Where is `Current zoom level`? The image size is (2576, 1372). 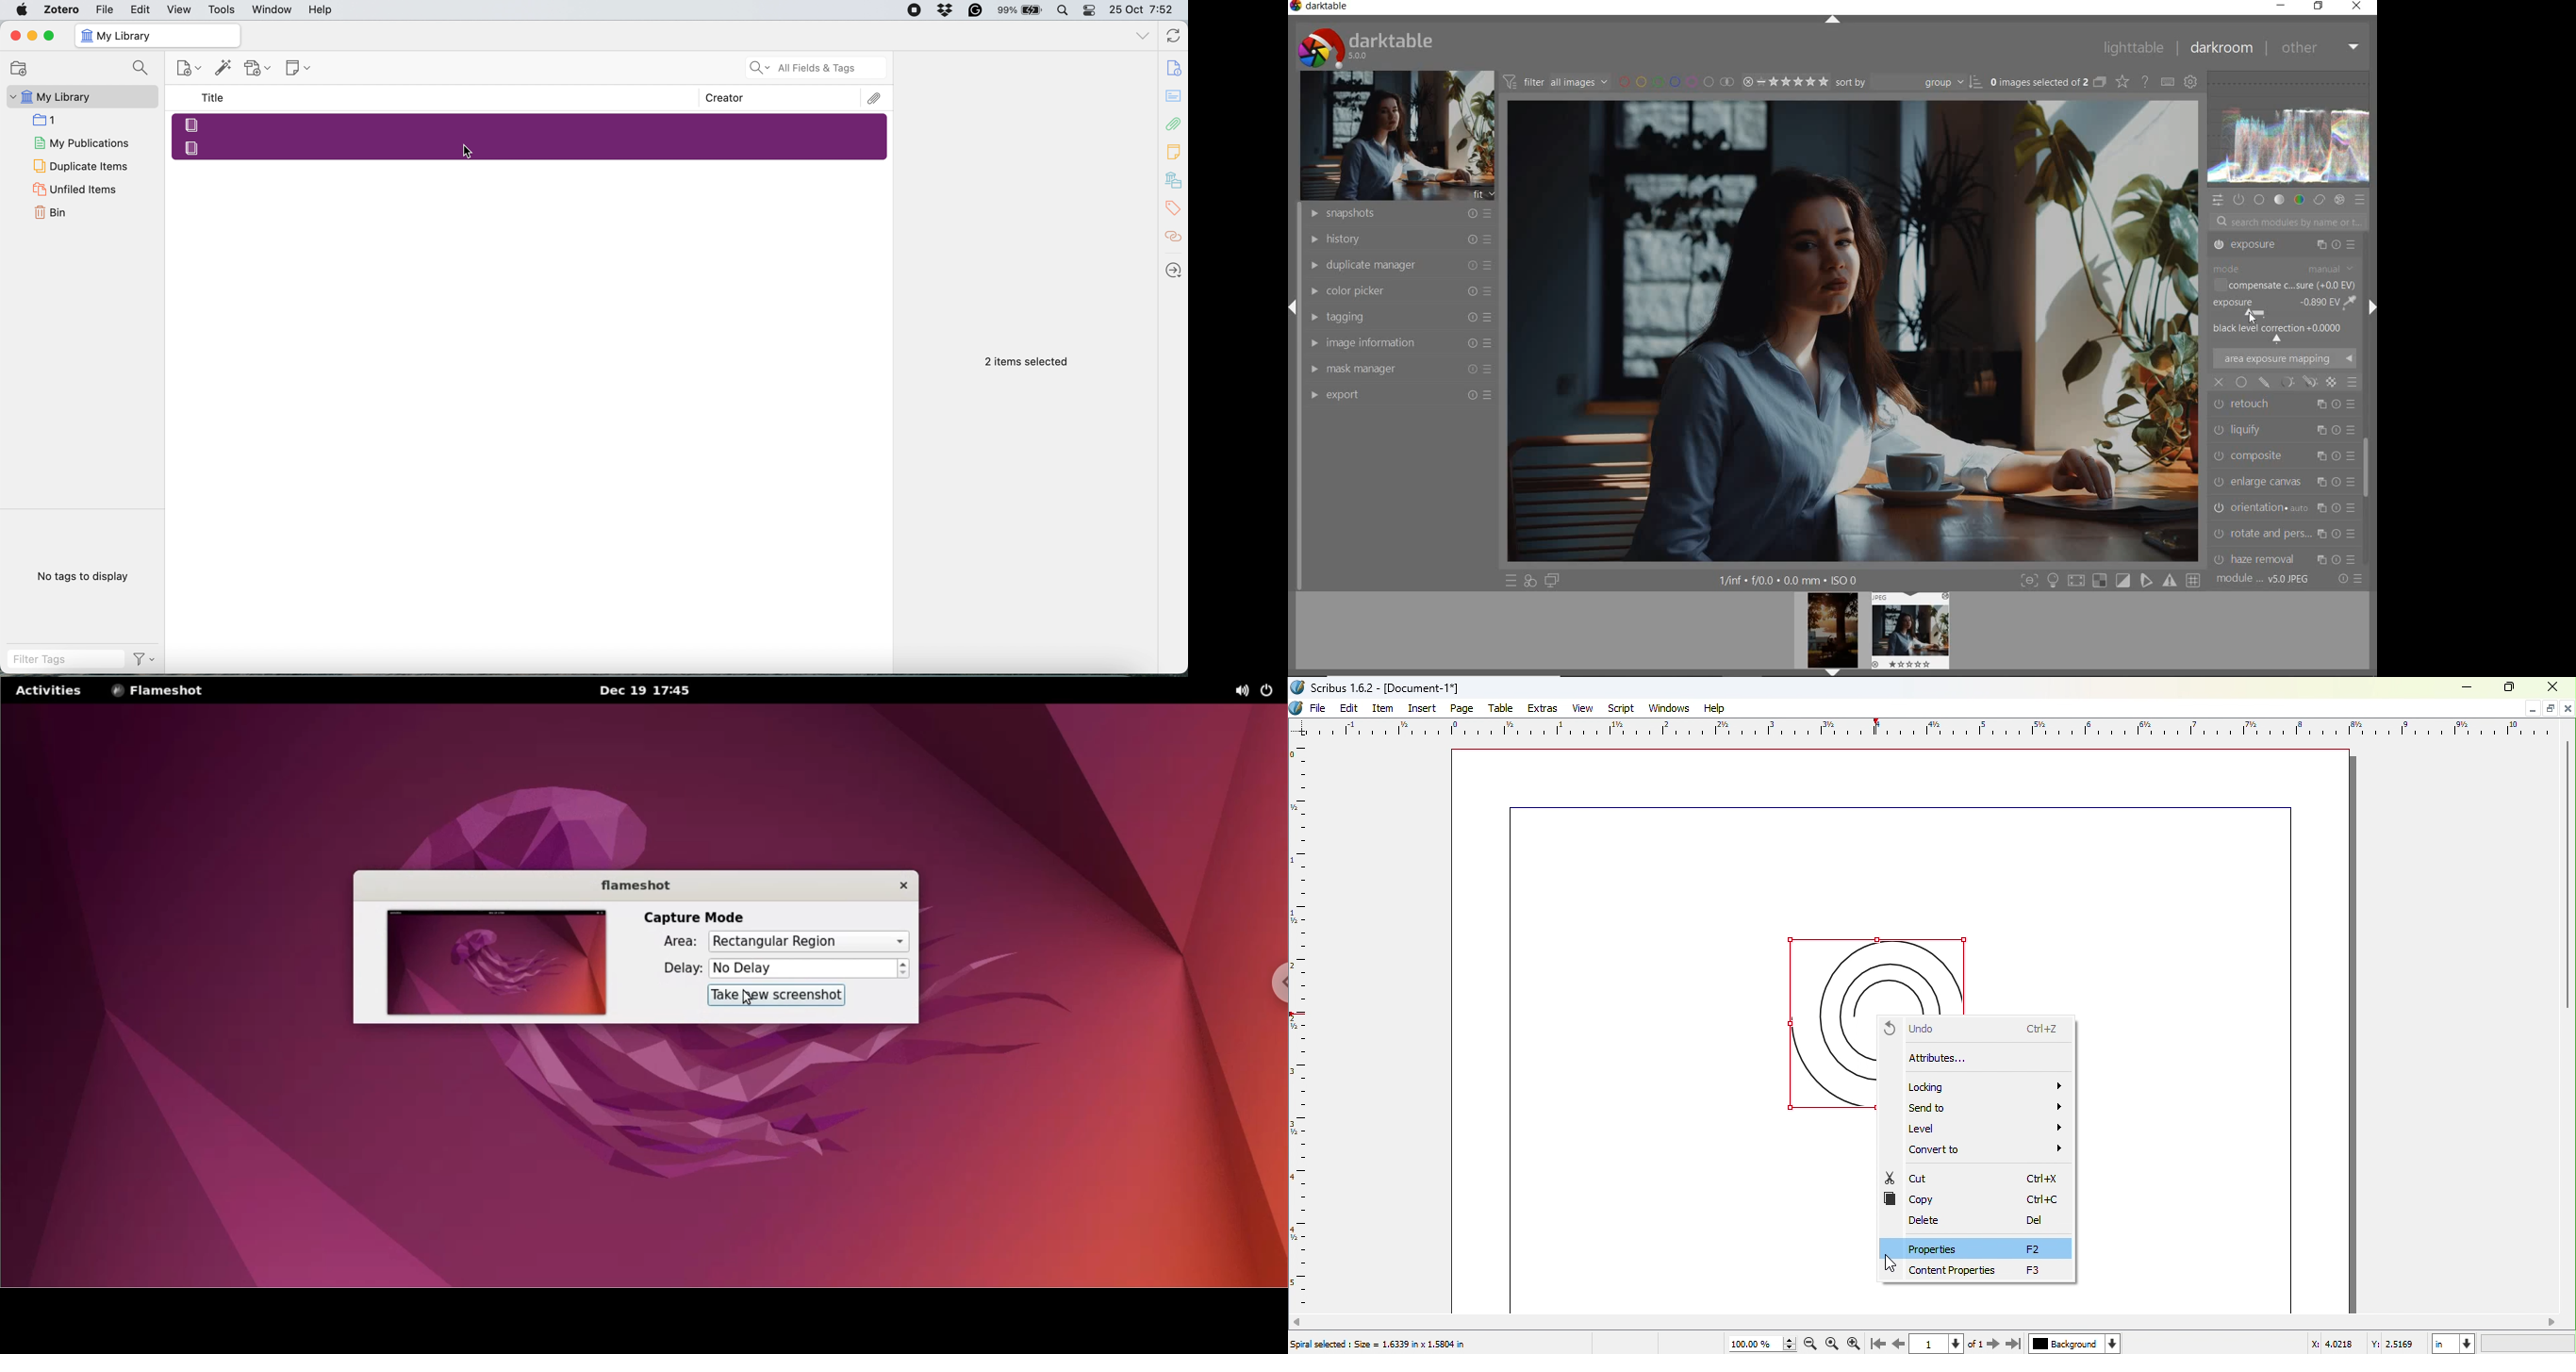 Current zoom level is located at coordinates (1752, 1345).